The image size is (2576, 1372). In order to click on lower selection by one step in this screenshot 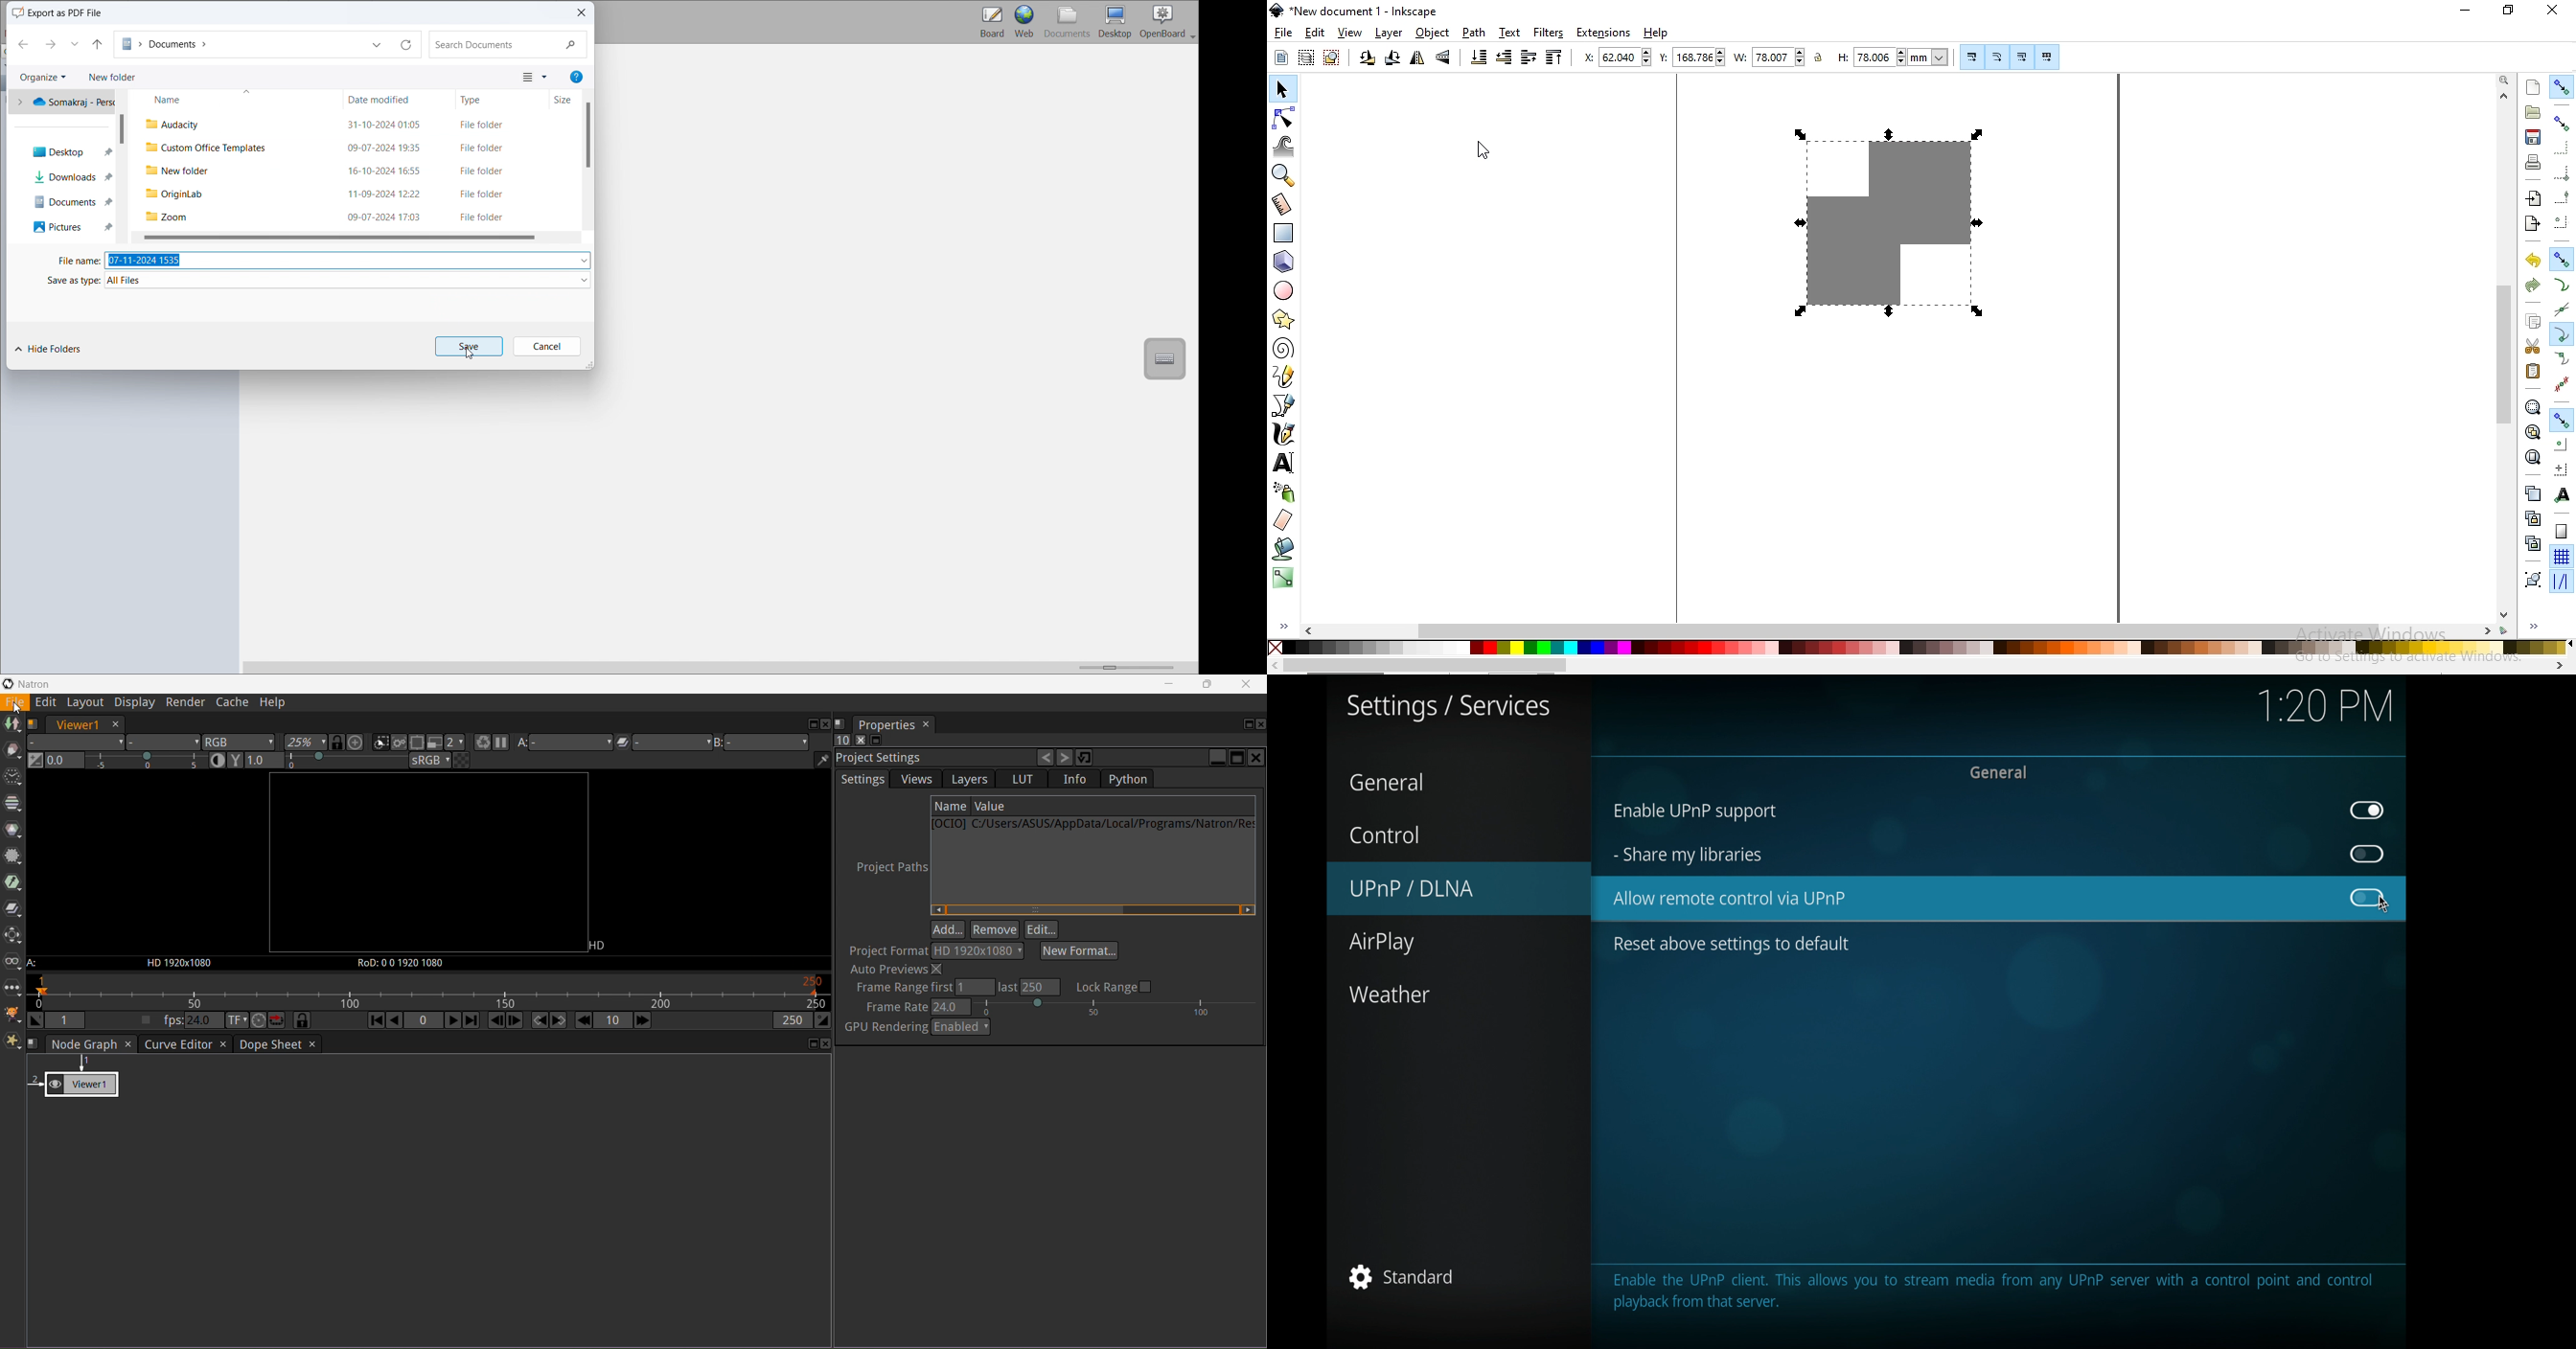, I will do `click(1504, 57)`.